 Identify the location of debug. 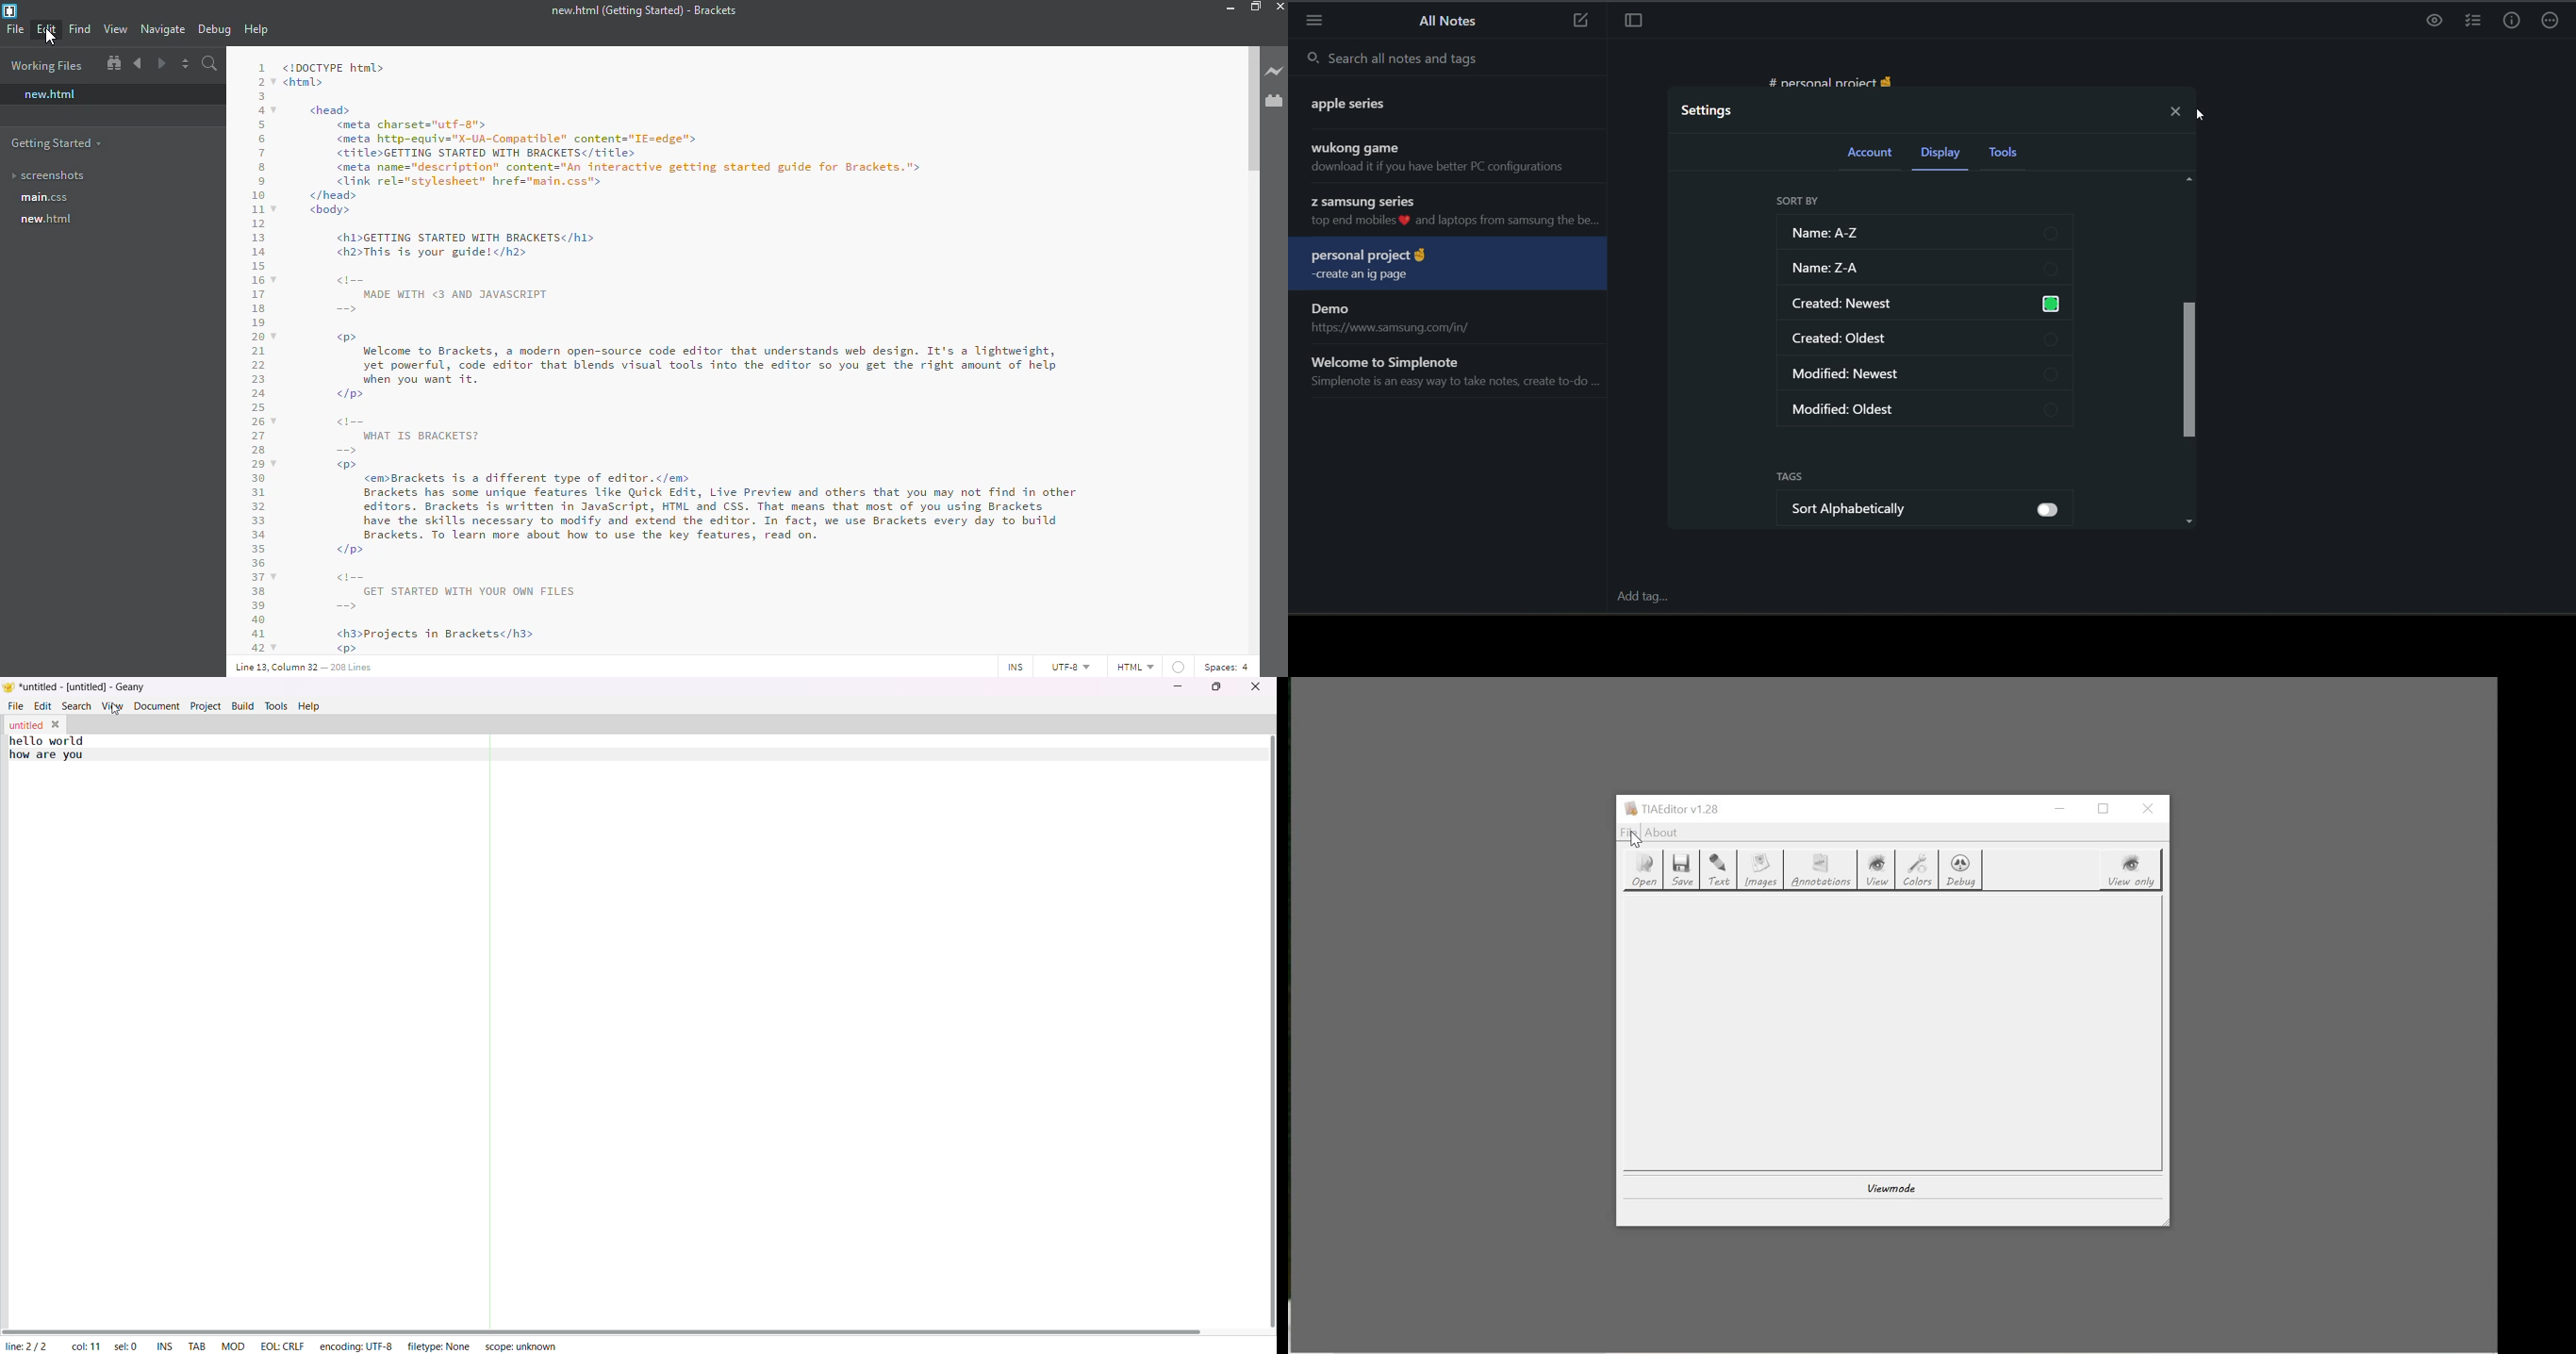
(214, 30).